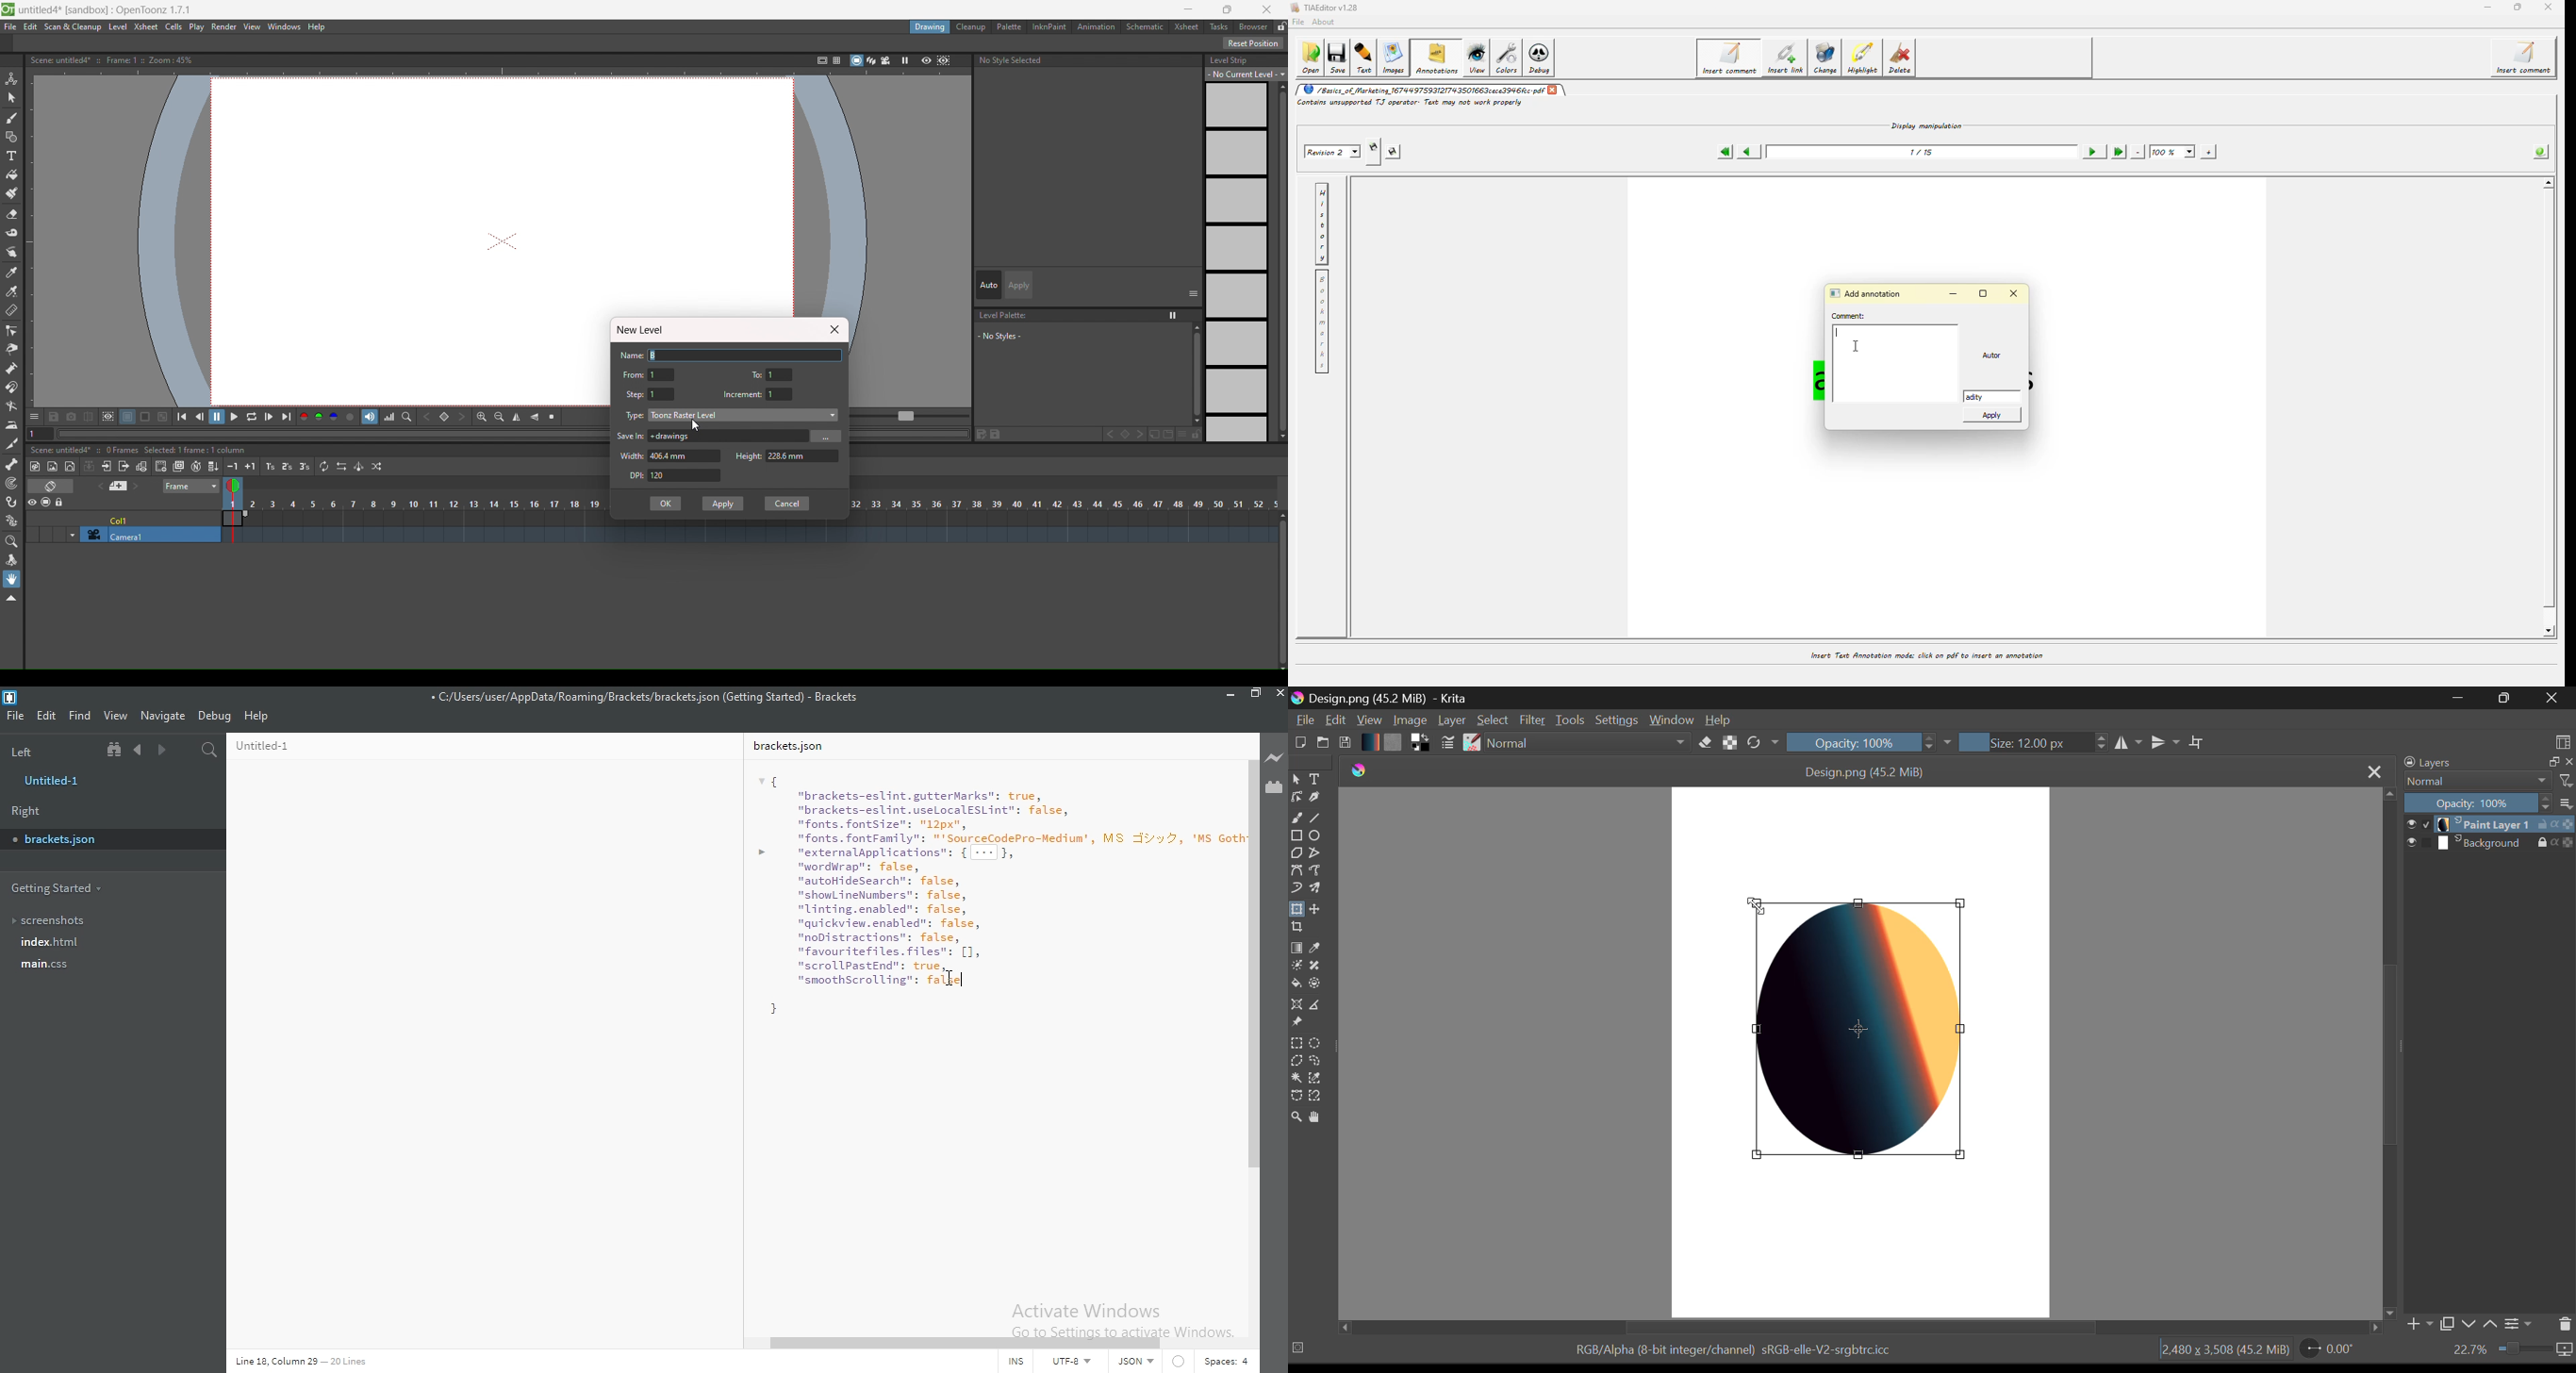 Image resolution: width=2576 pixels, height=1400 pixels. Describe the element at coordinates (1296, 1080) in the screenshot. I see `Continuous Selection` at that location.